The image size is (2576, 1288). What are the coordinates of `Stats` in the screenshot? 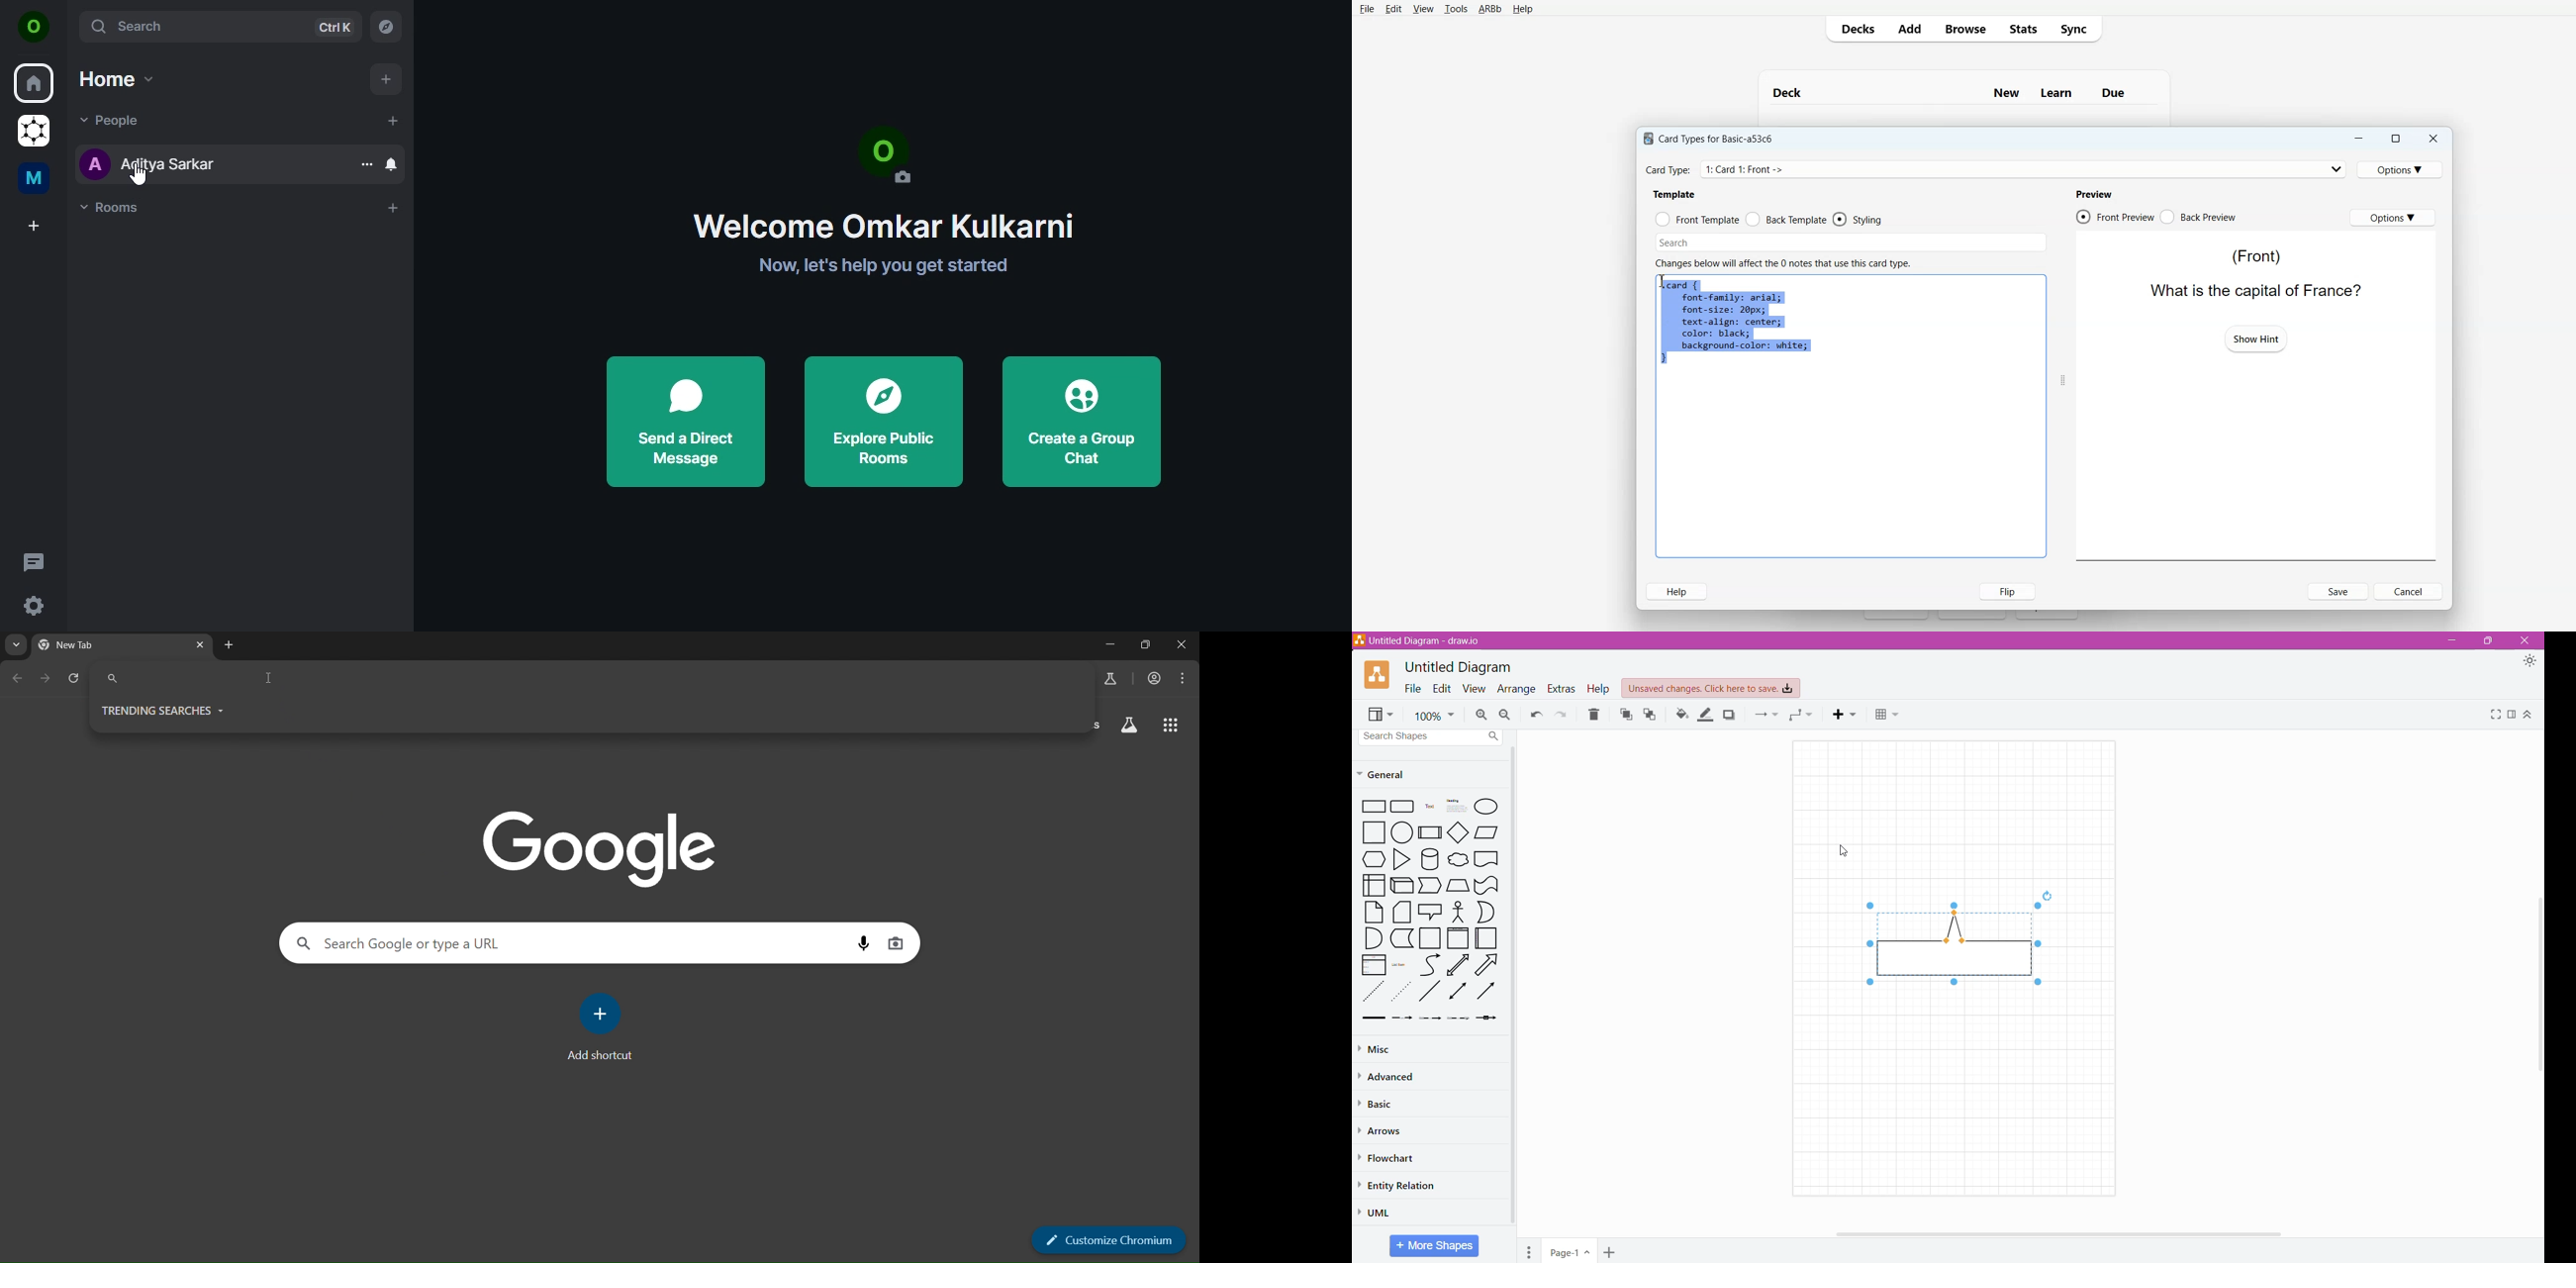 It's located at (2022, 28).